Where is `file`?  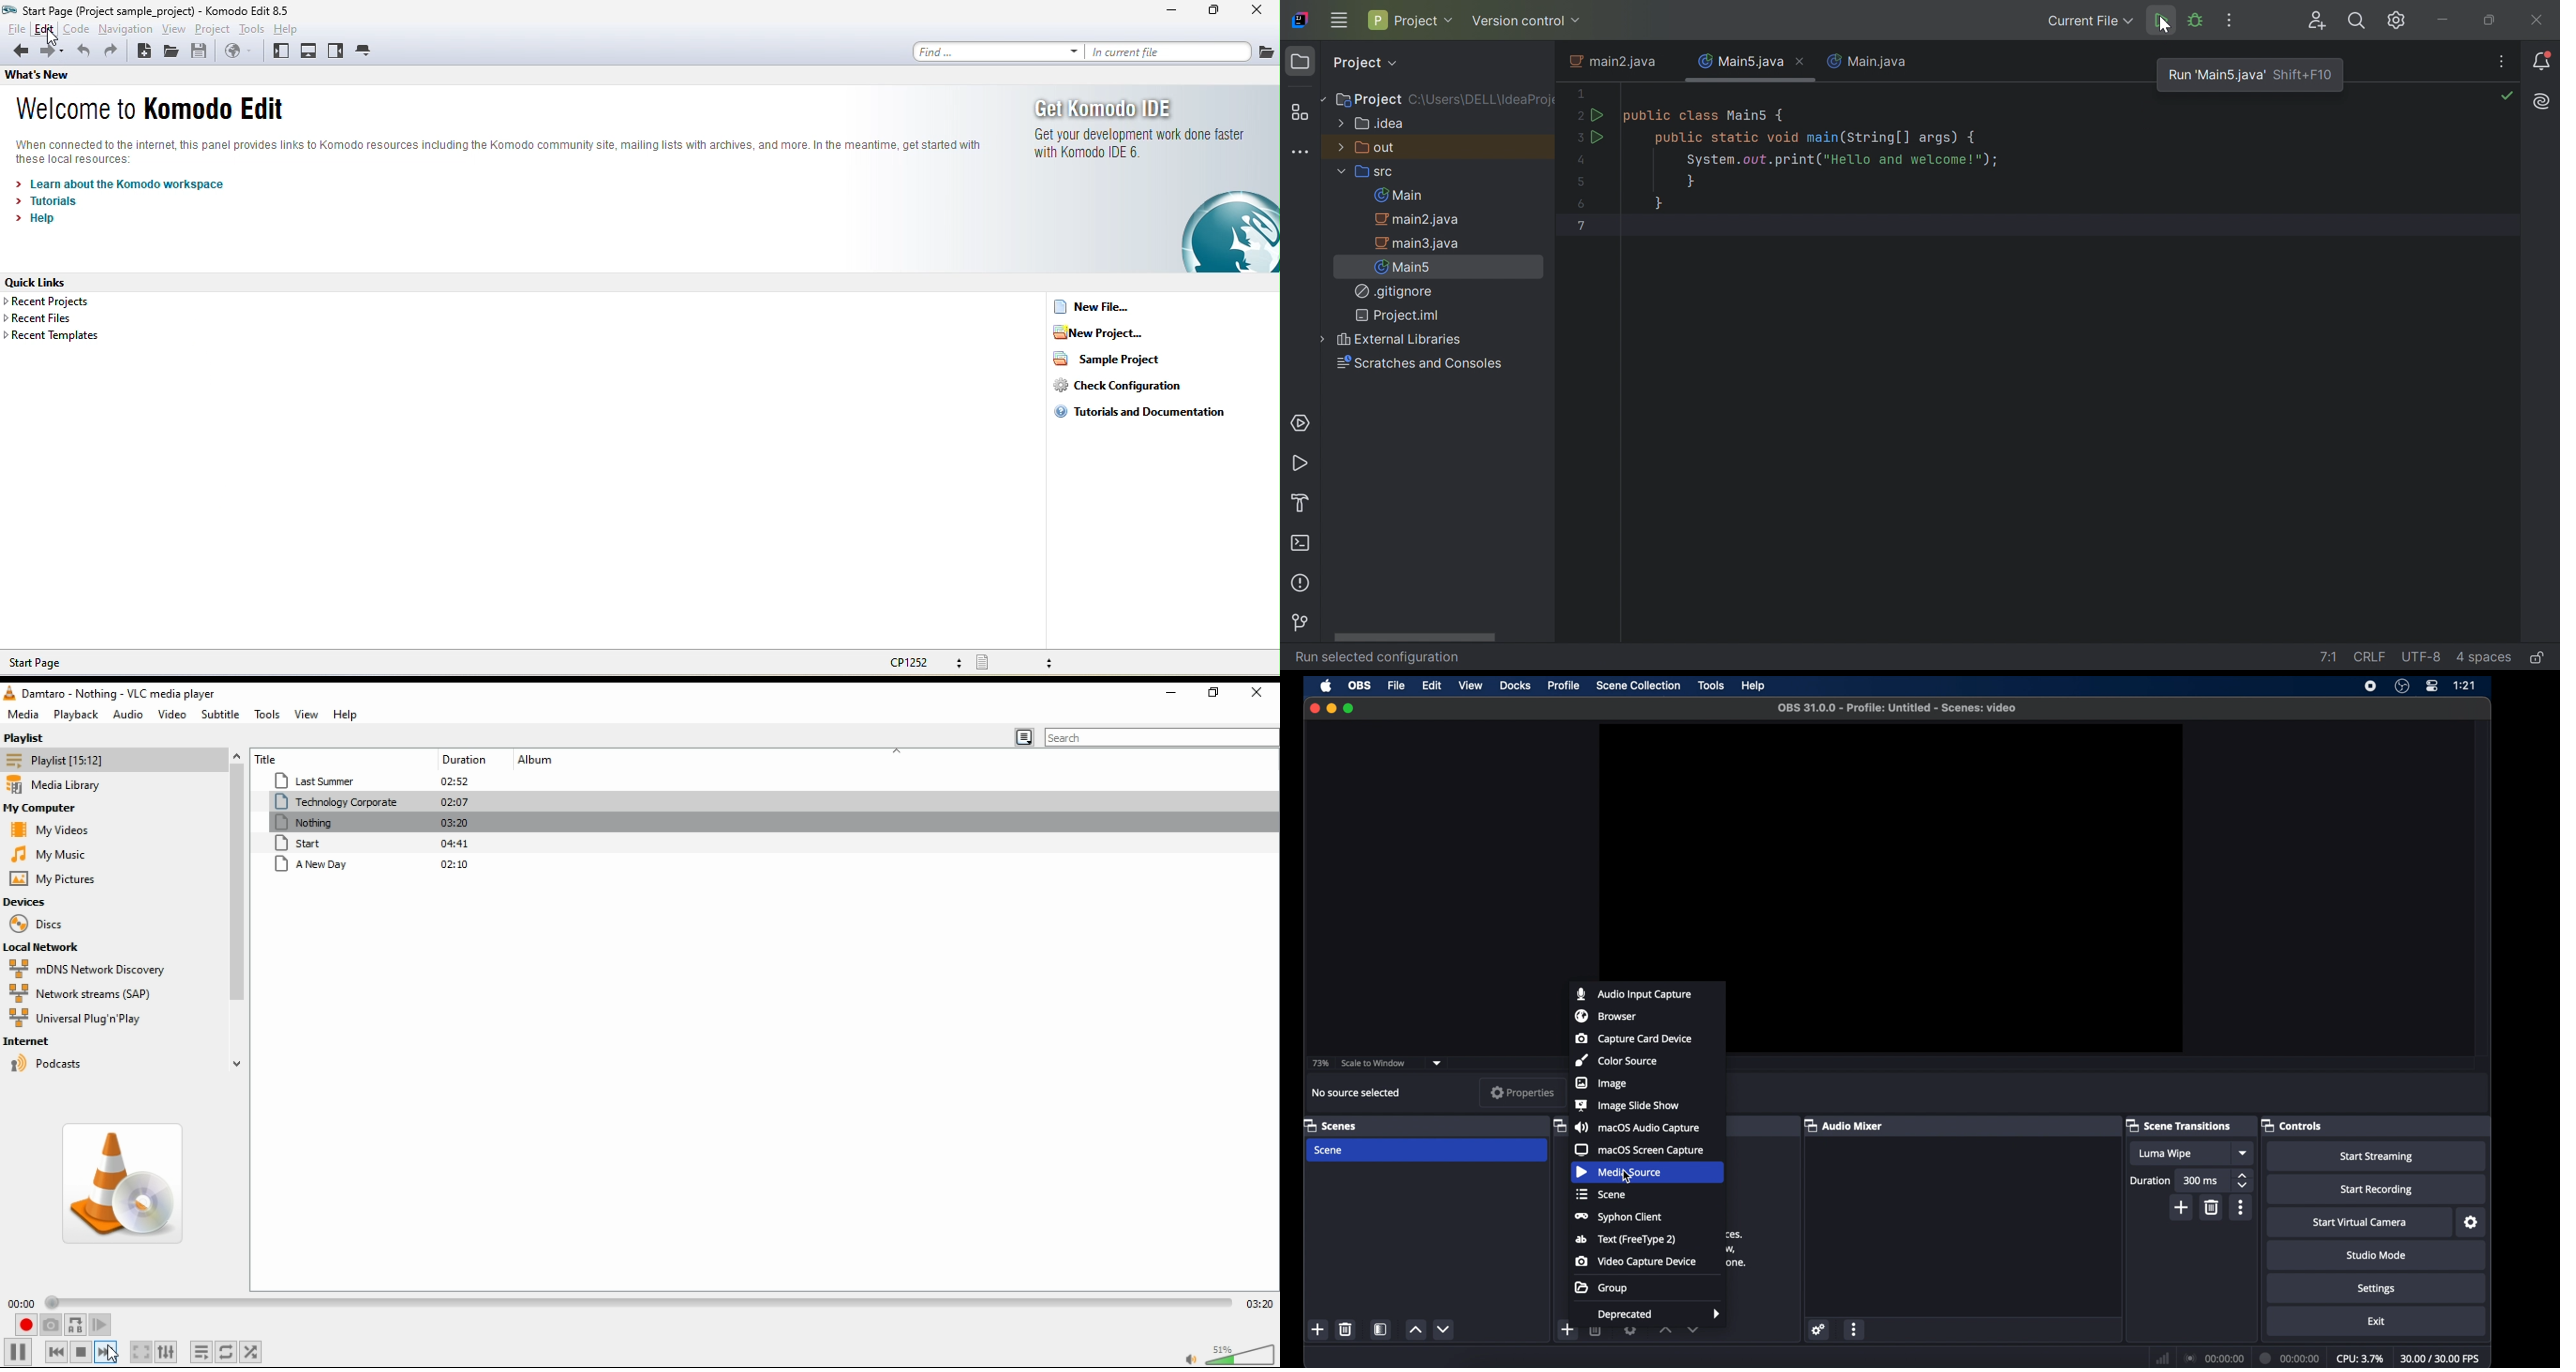
file is located at coordinates (1398, 686).